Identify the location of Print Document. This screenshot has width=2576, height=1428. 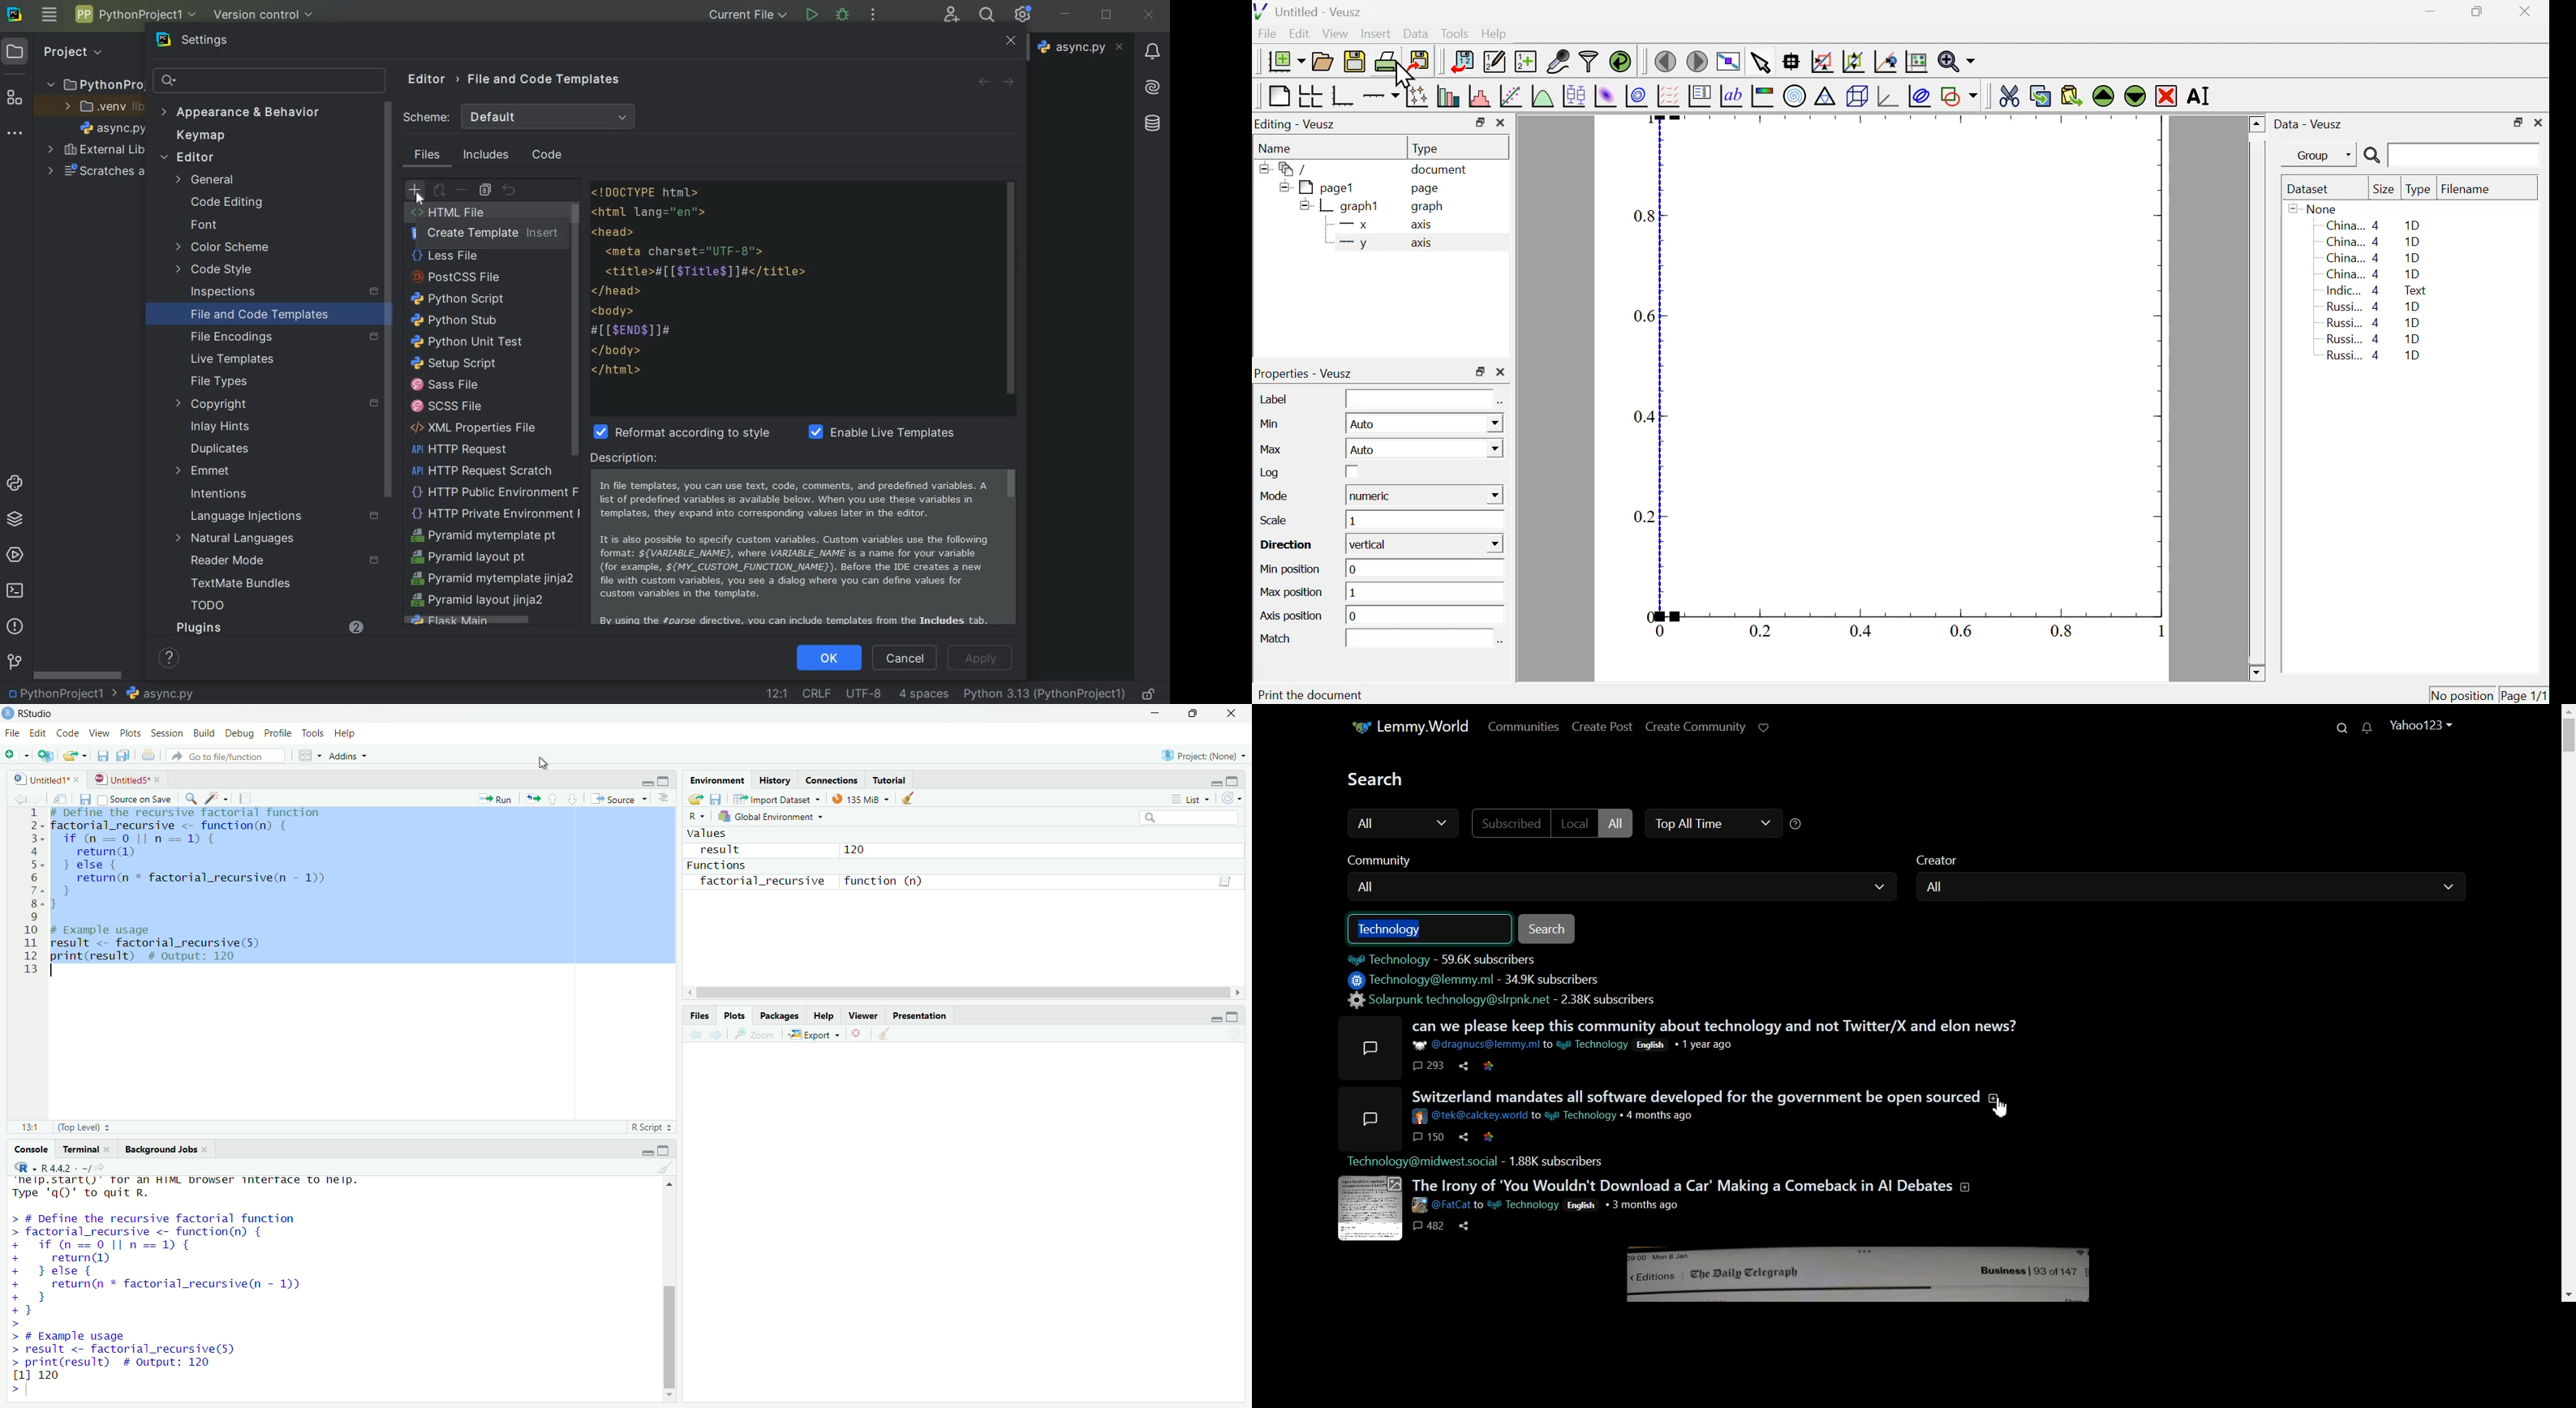
(1385, 61).